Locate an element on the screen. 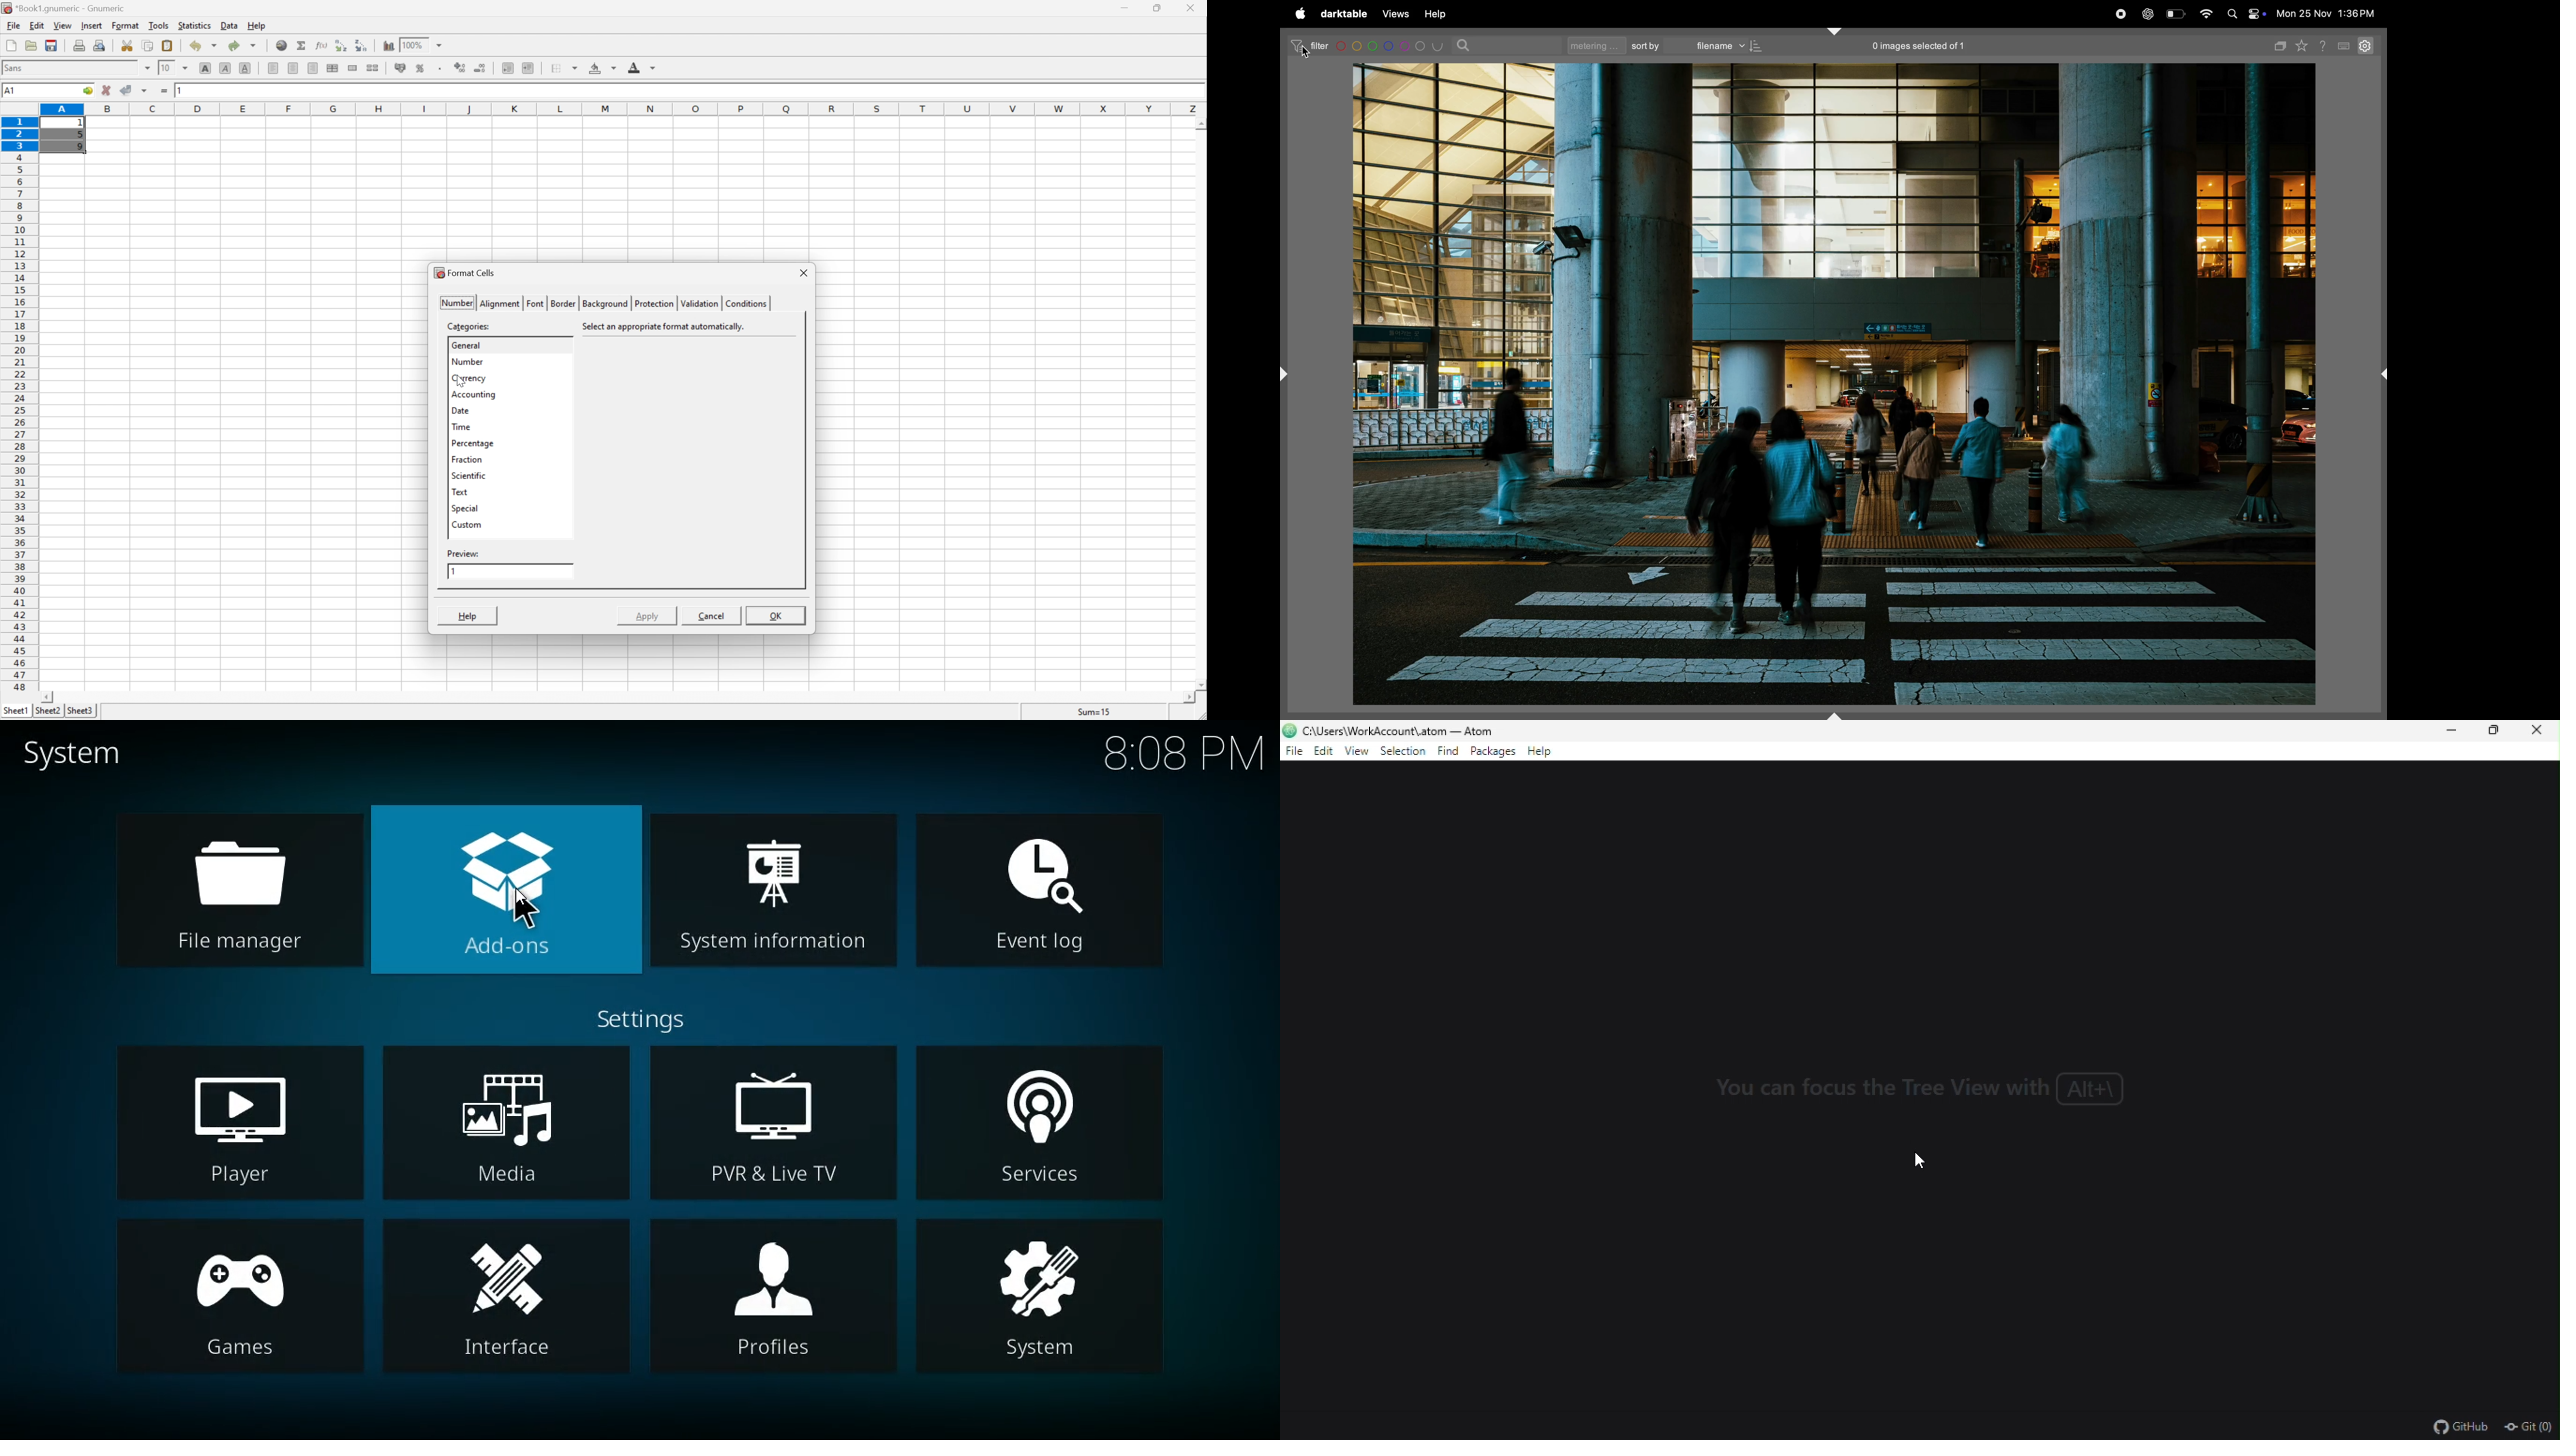  profiles is located at coordinates (780, 1301).